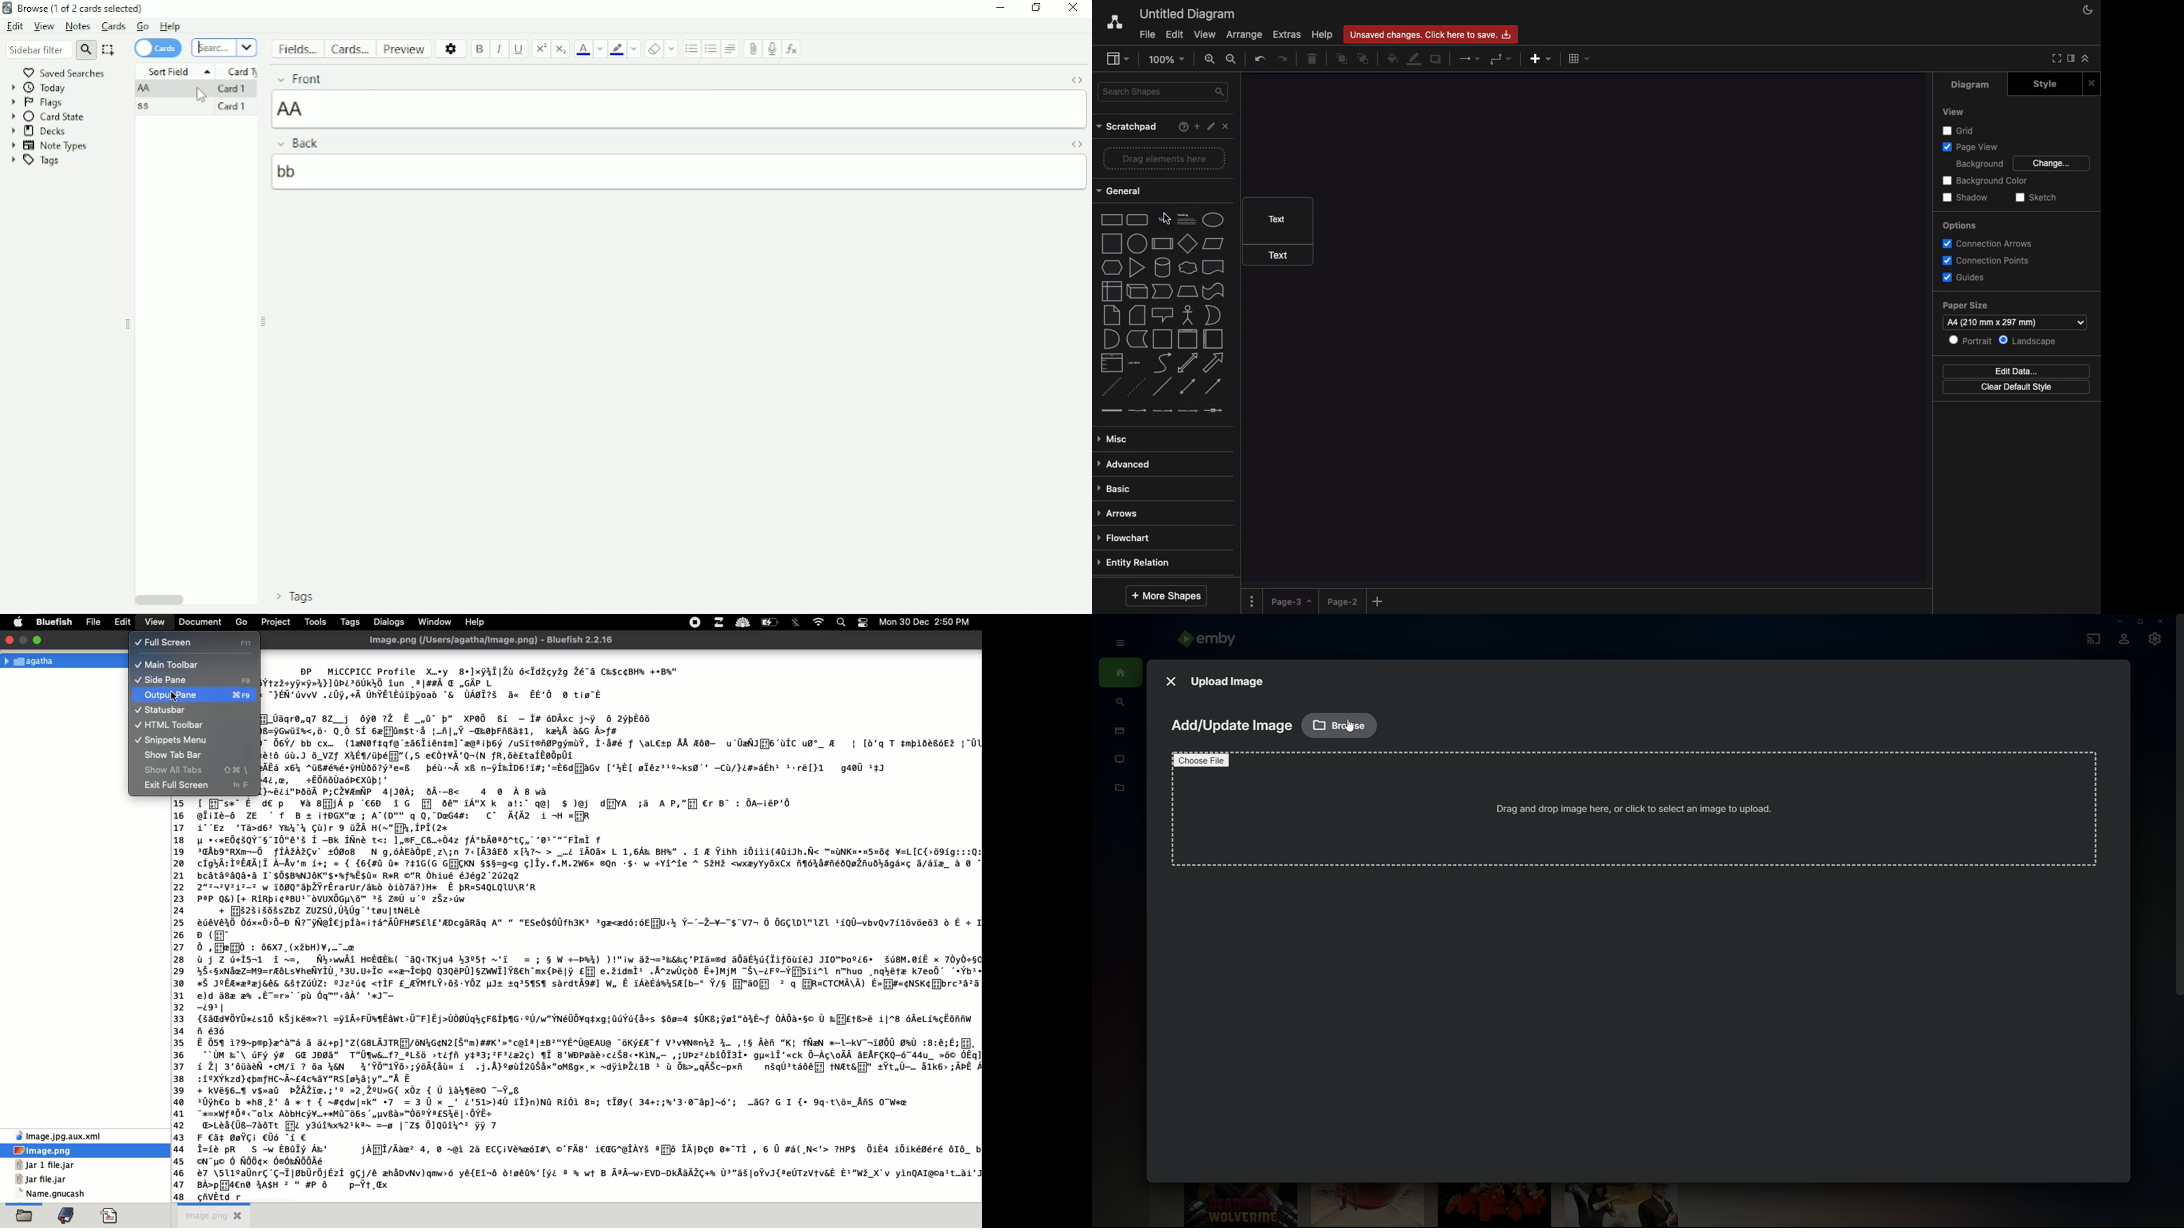  I want to click on list item, so click(1135, 363).